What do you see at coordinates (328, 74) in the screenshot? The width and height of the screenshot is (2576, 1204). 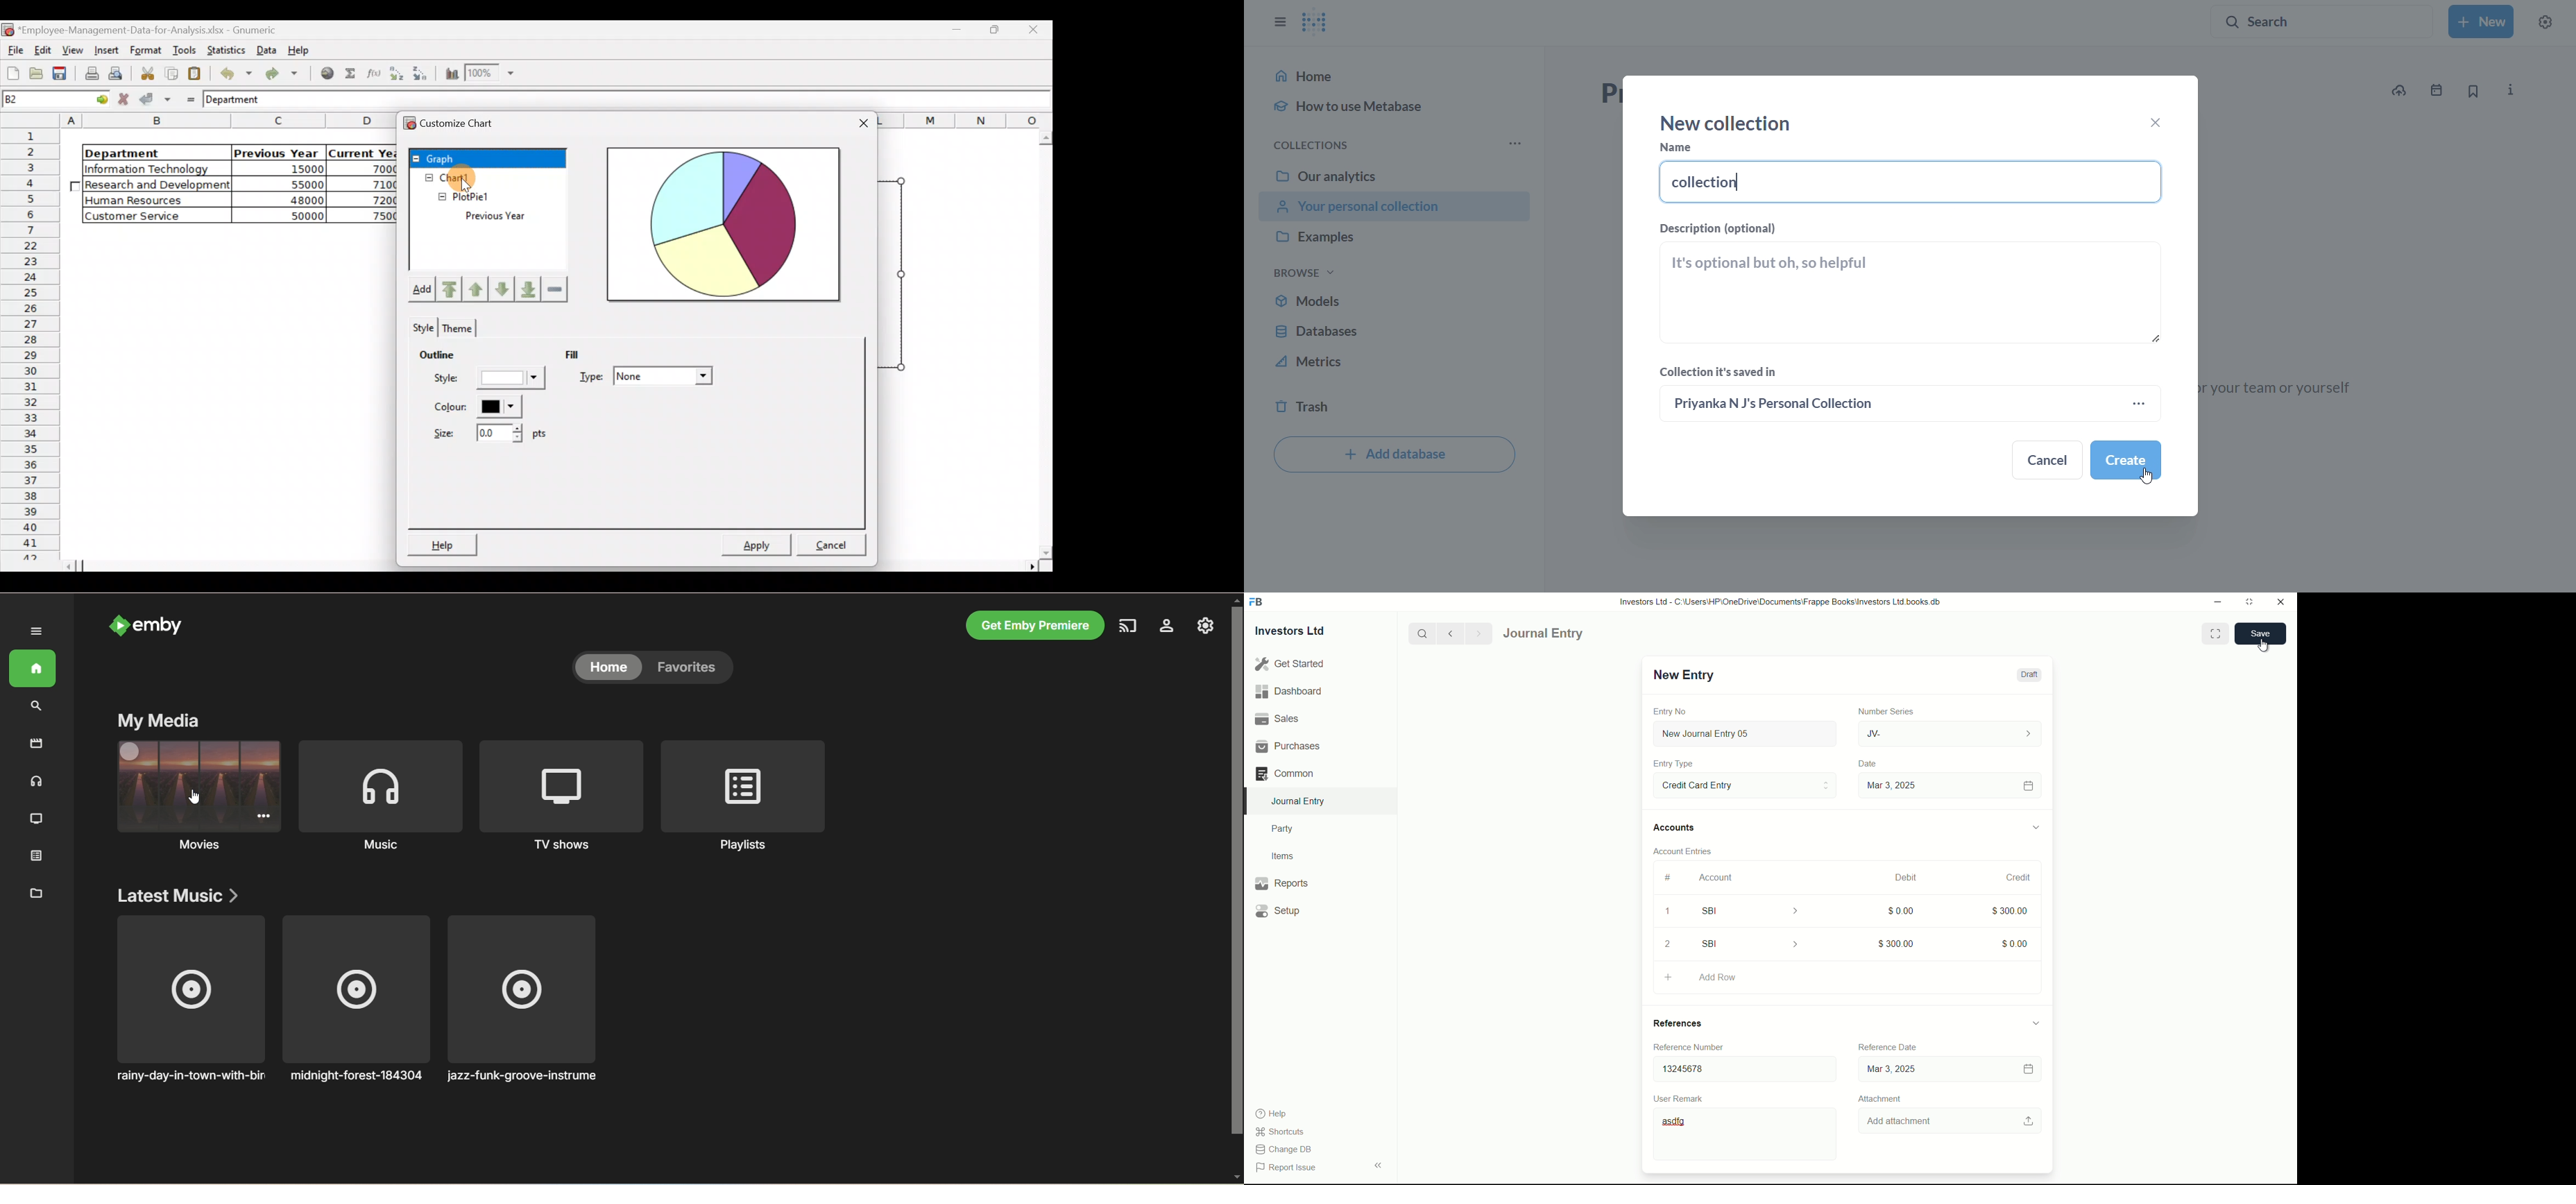 I see `Insert hyperlink` at bounding box center [328, 74].